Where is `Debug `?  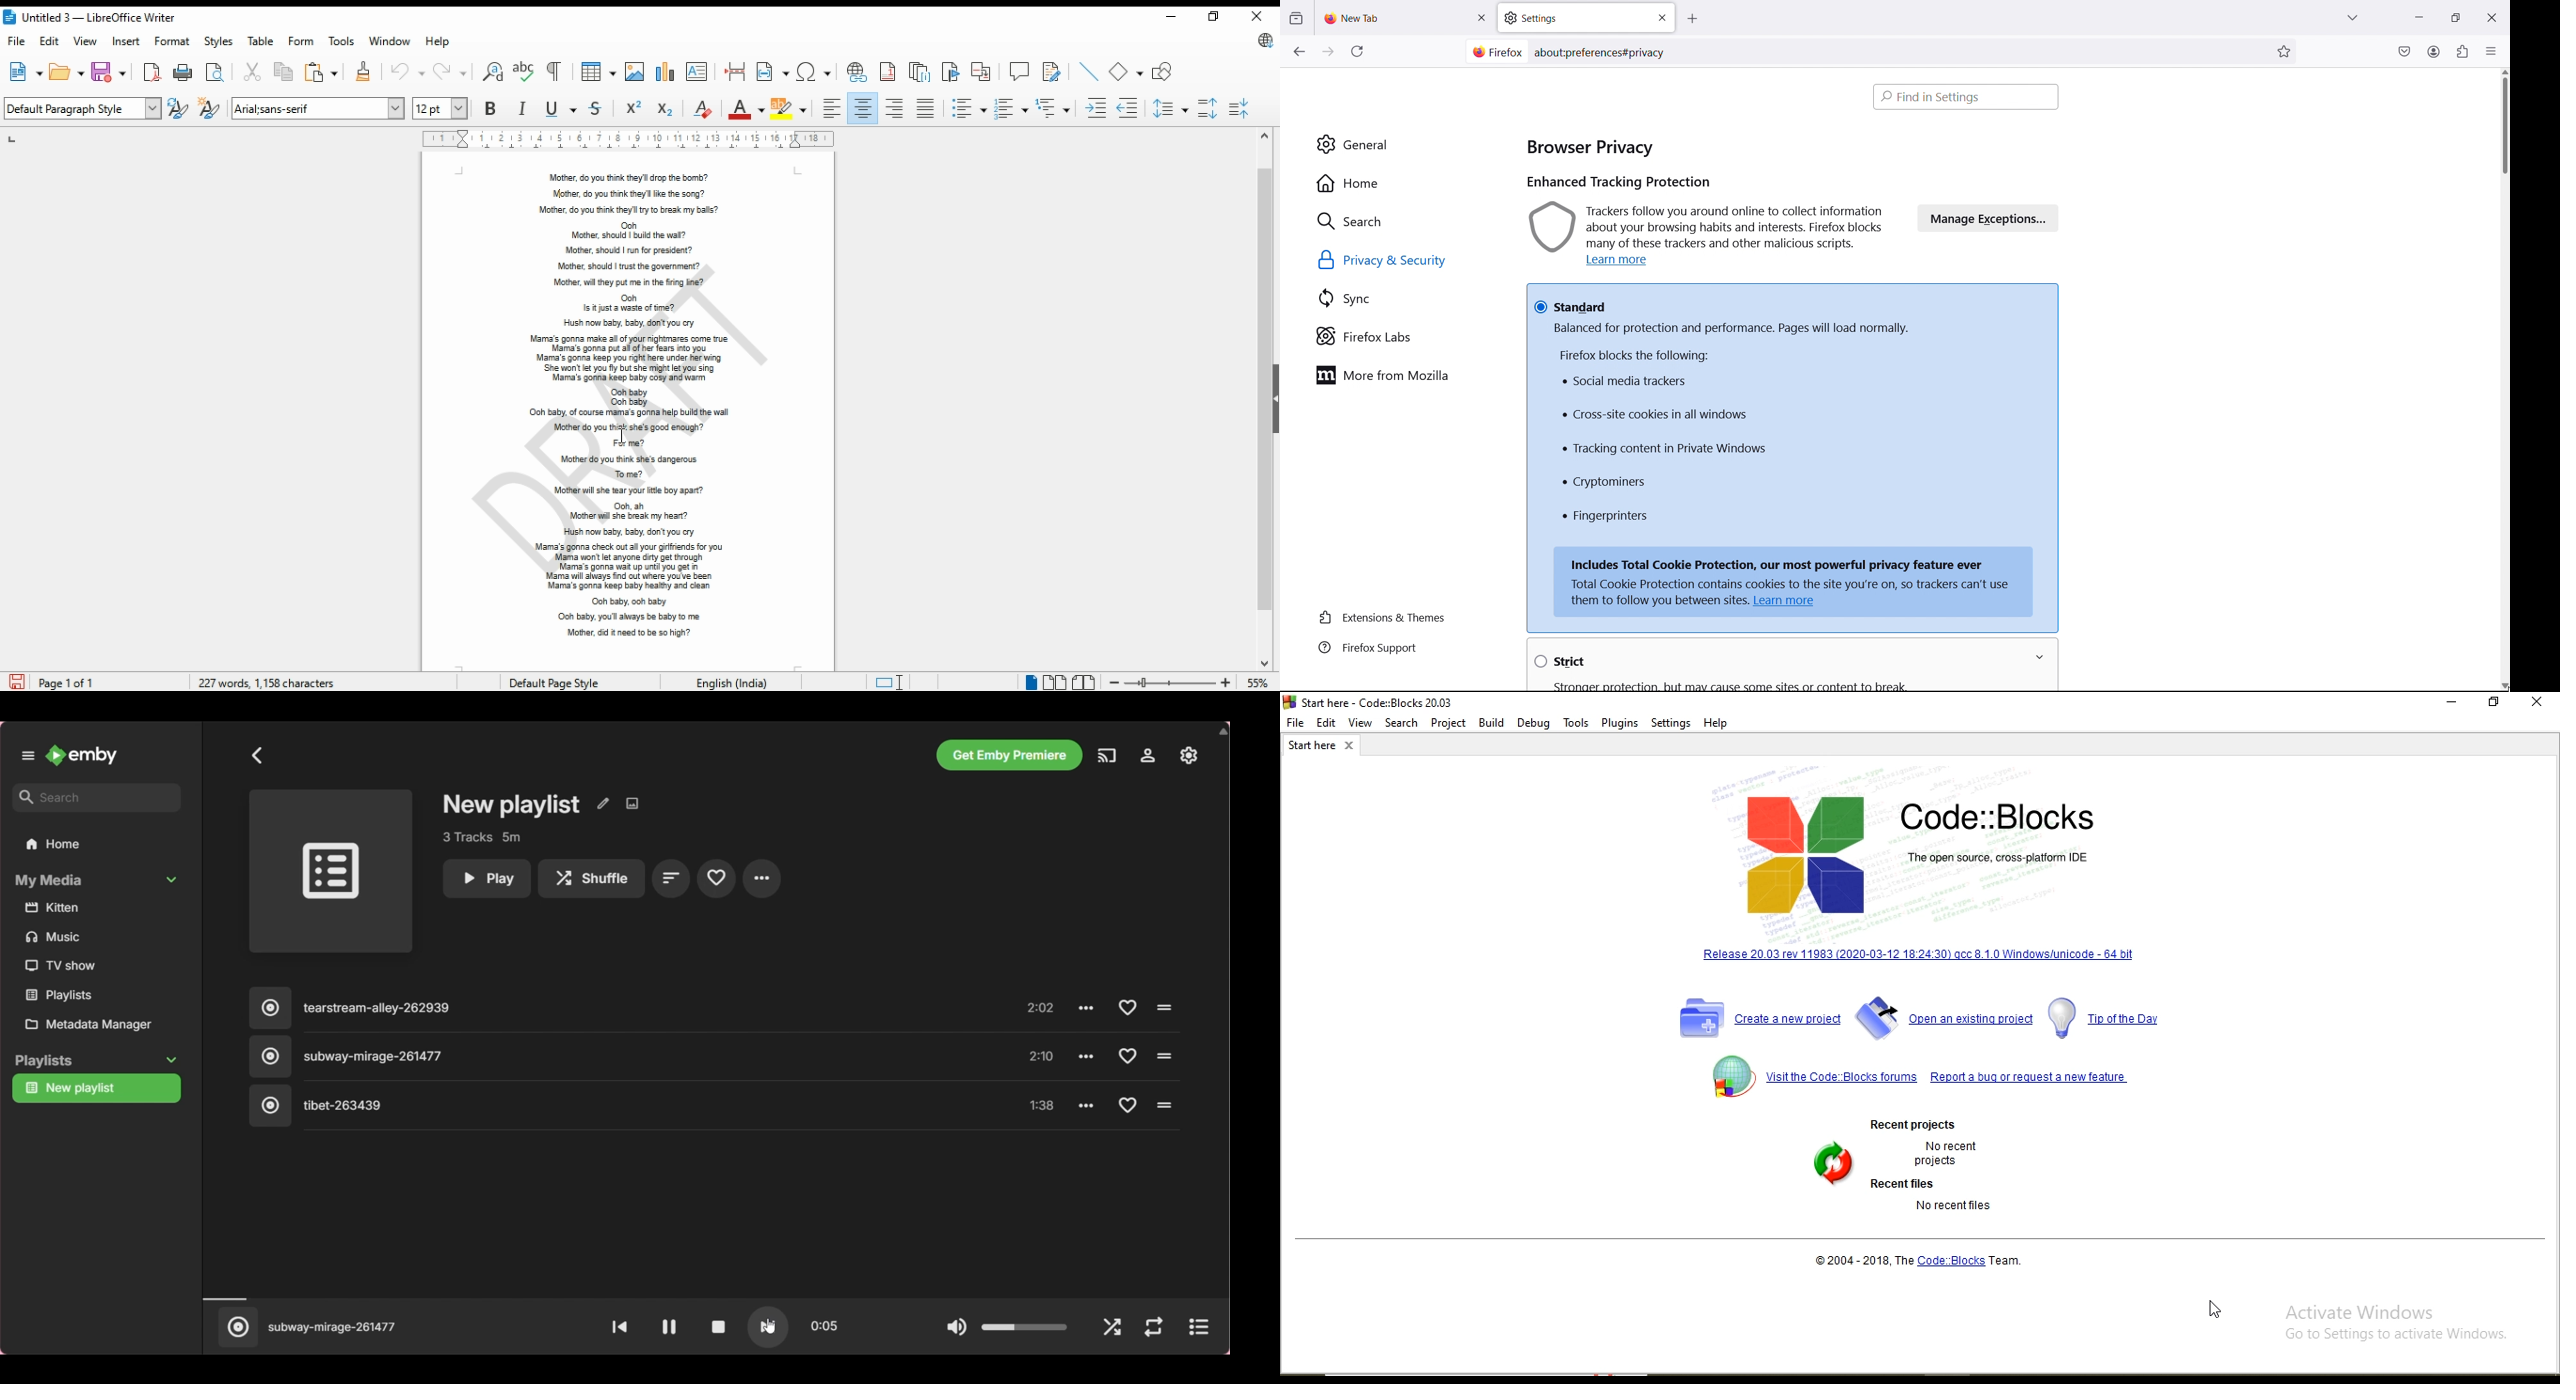 Debug  is located at coordinates (1533, 722).